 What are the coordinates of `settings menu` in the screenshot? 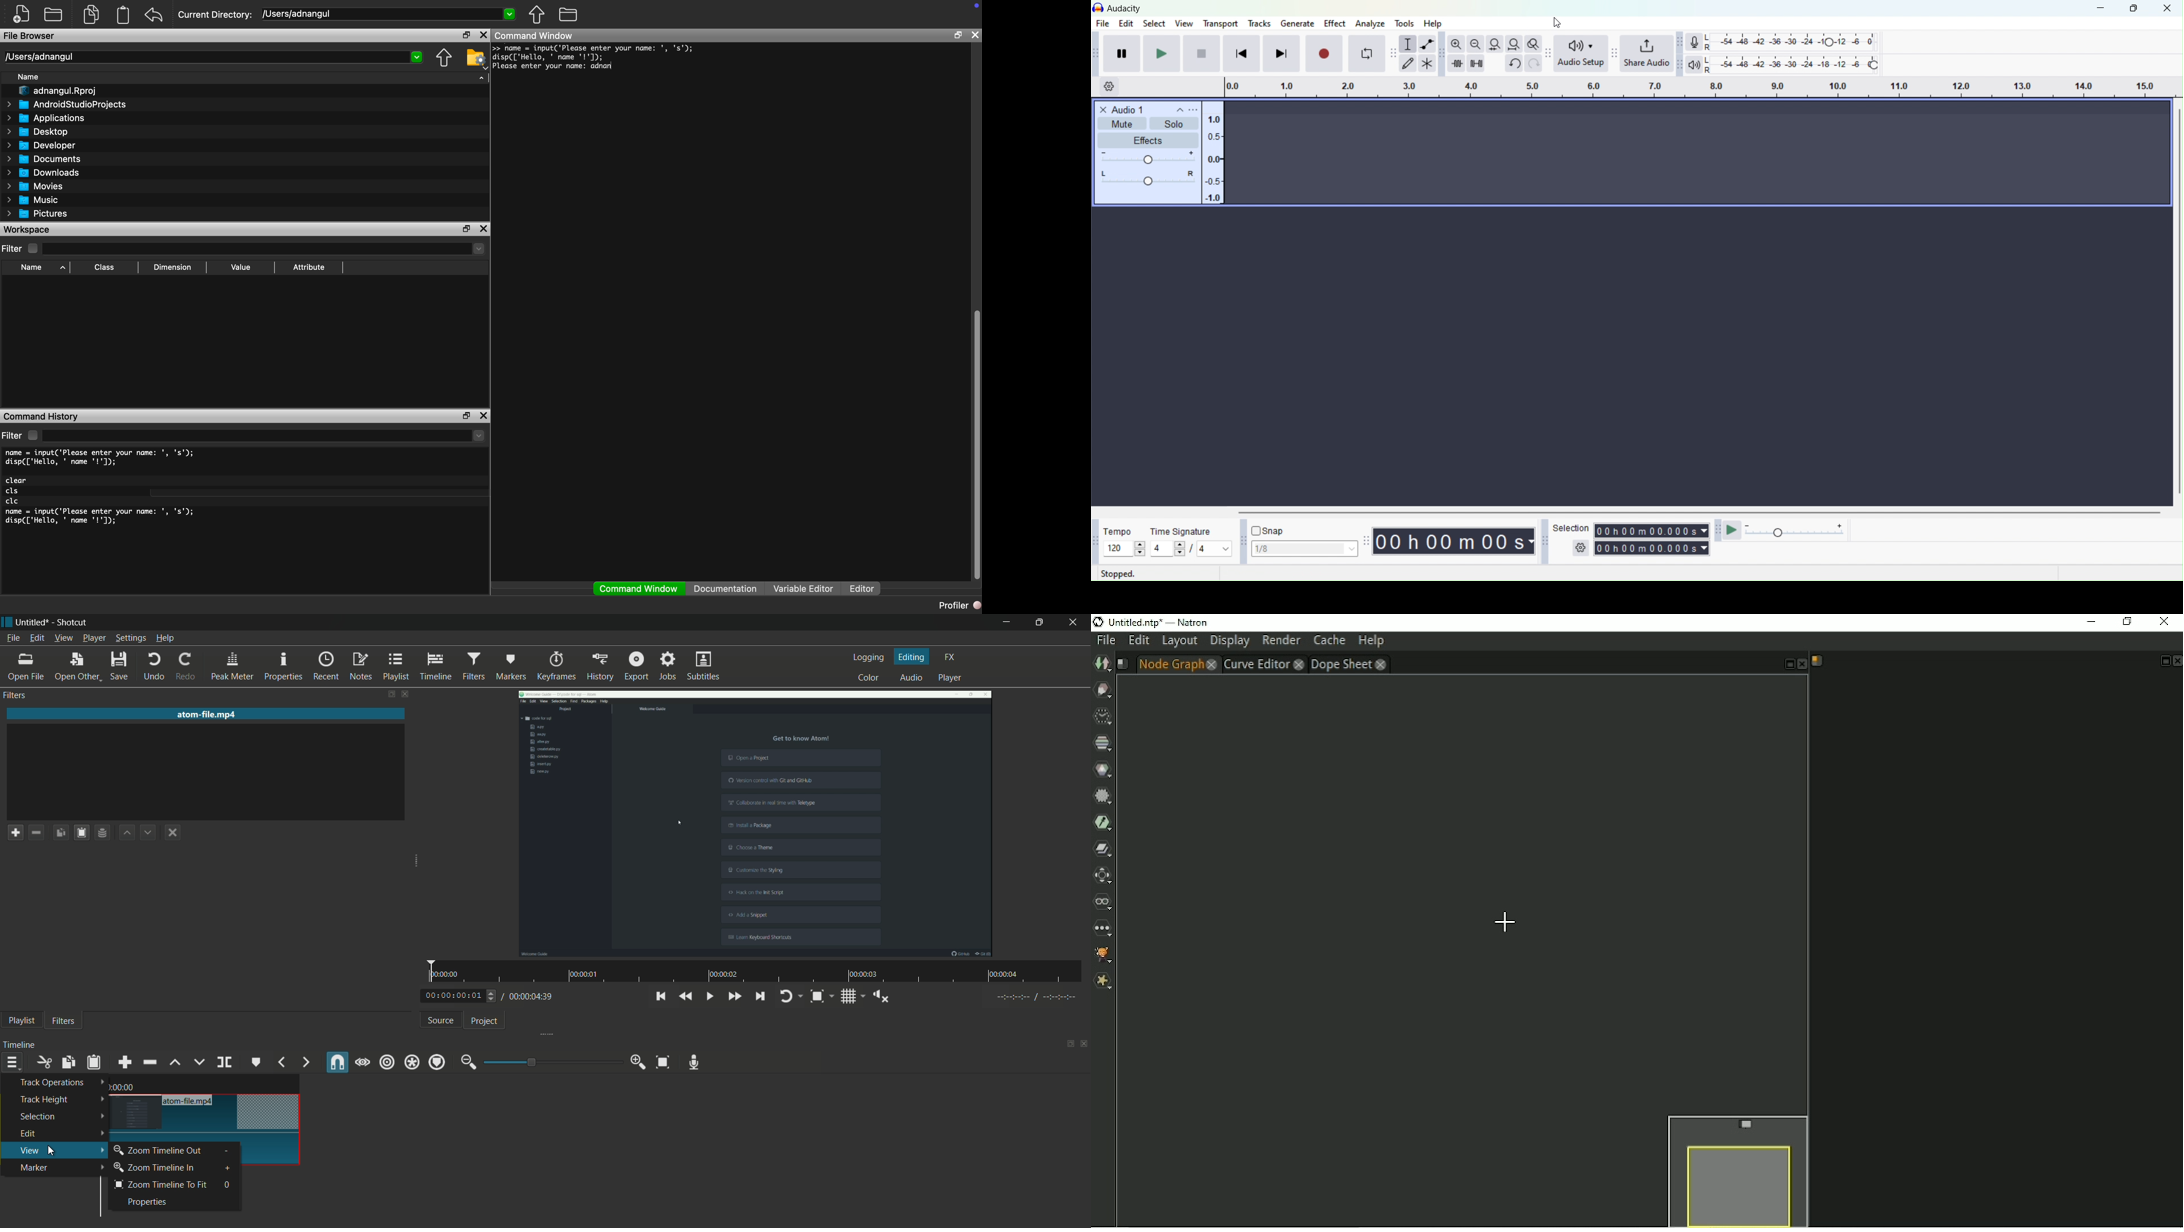 It's located at (130, 638).